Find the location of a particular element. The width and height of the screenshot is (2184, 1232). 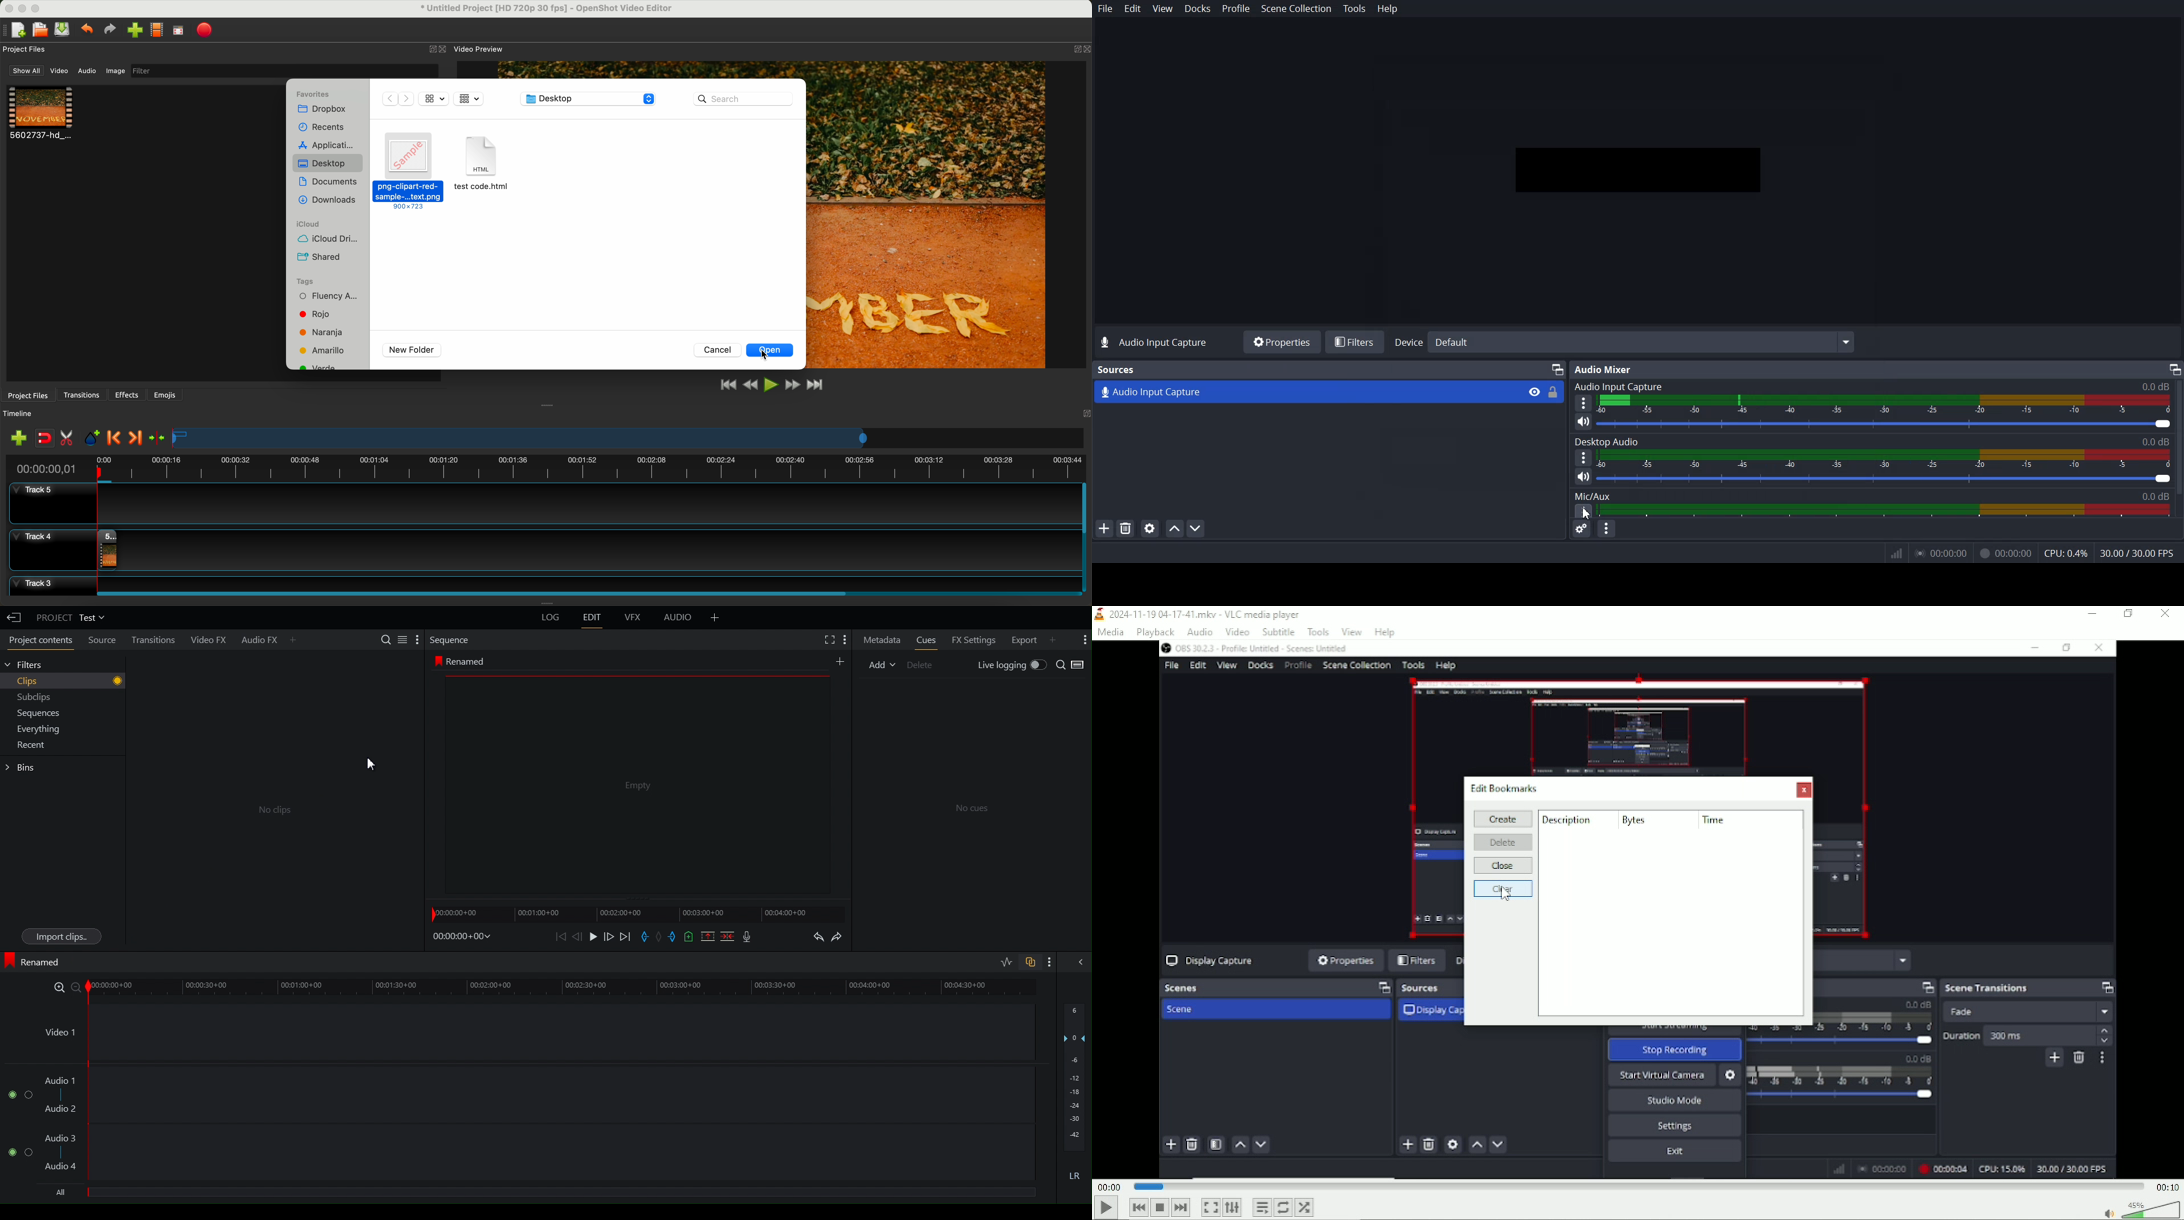

 is located at coordinates (1084, 413).